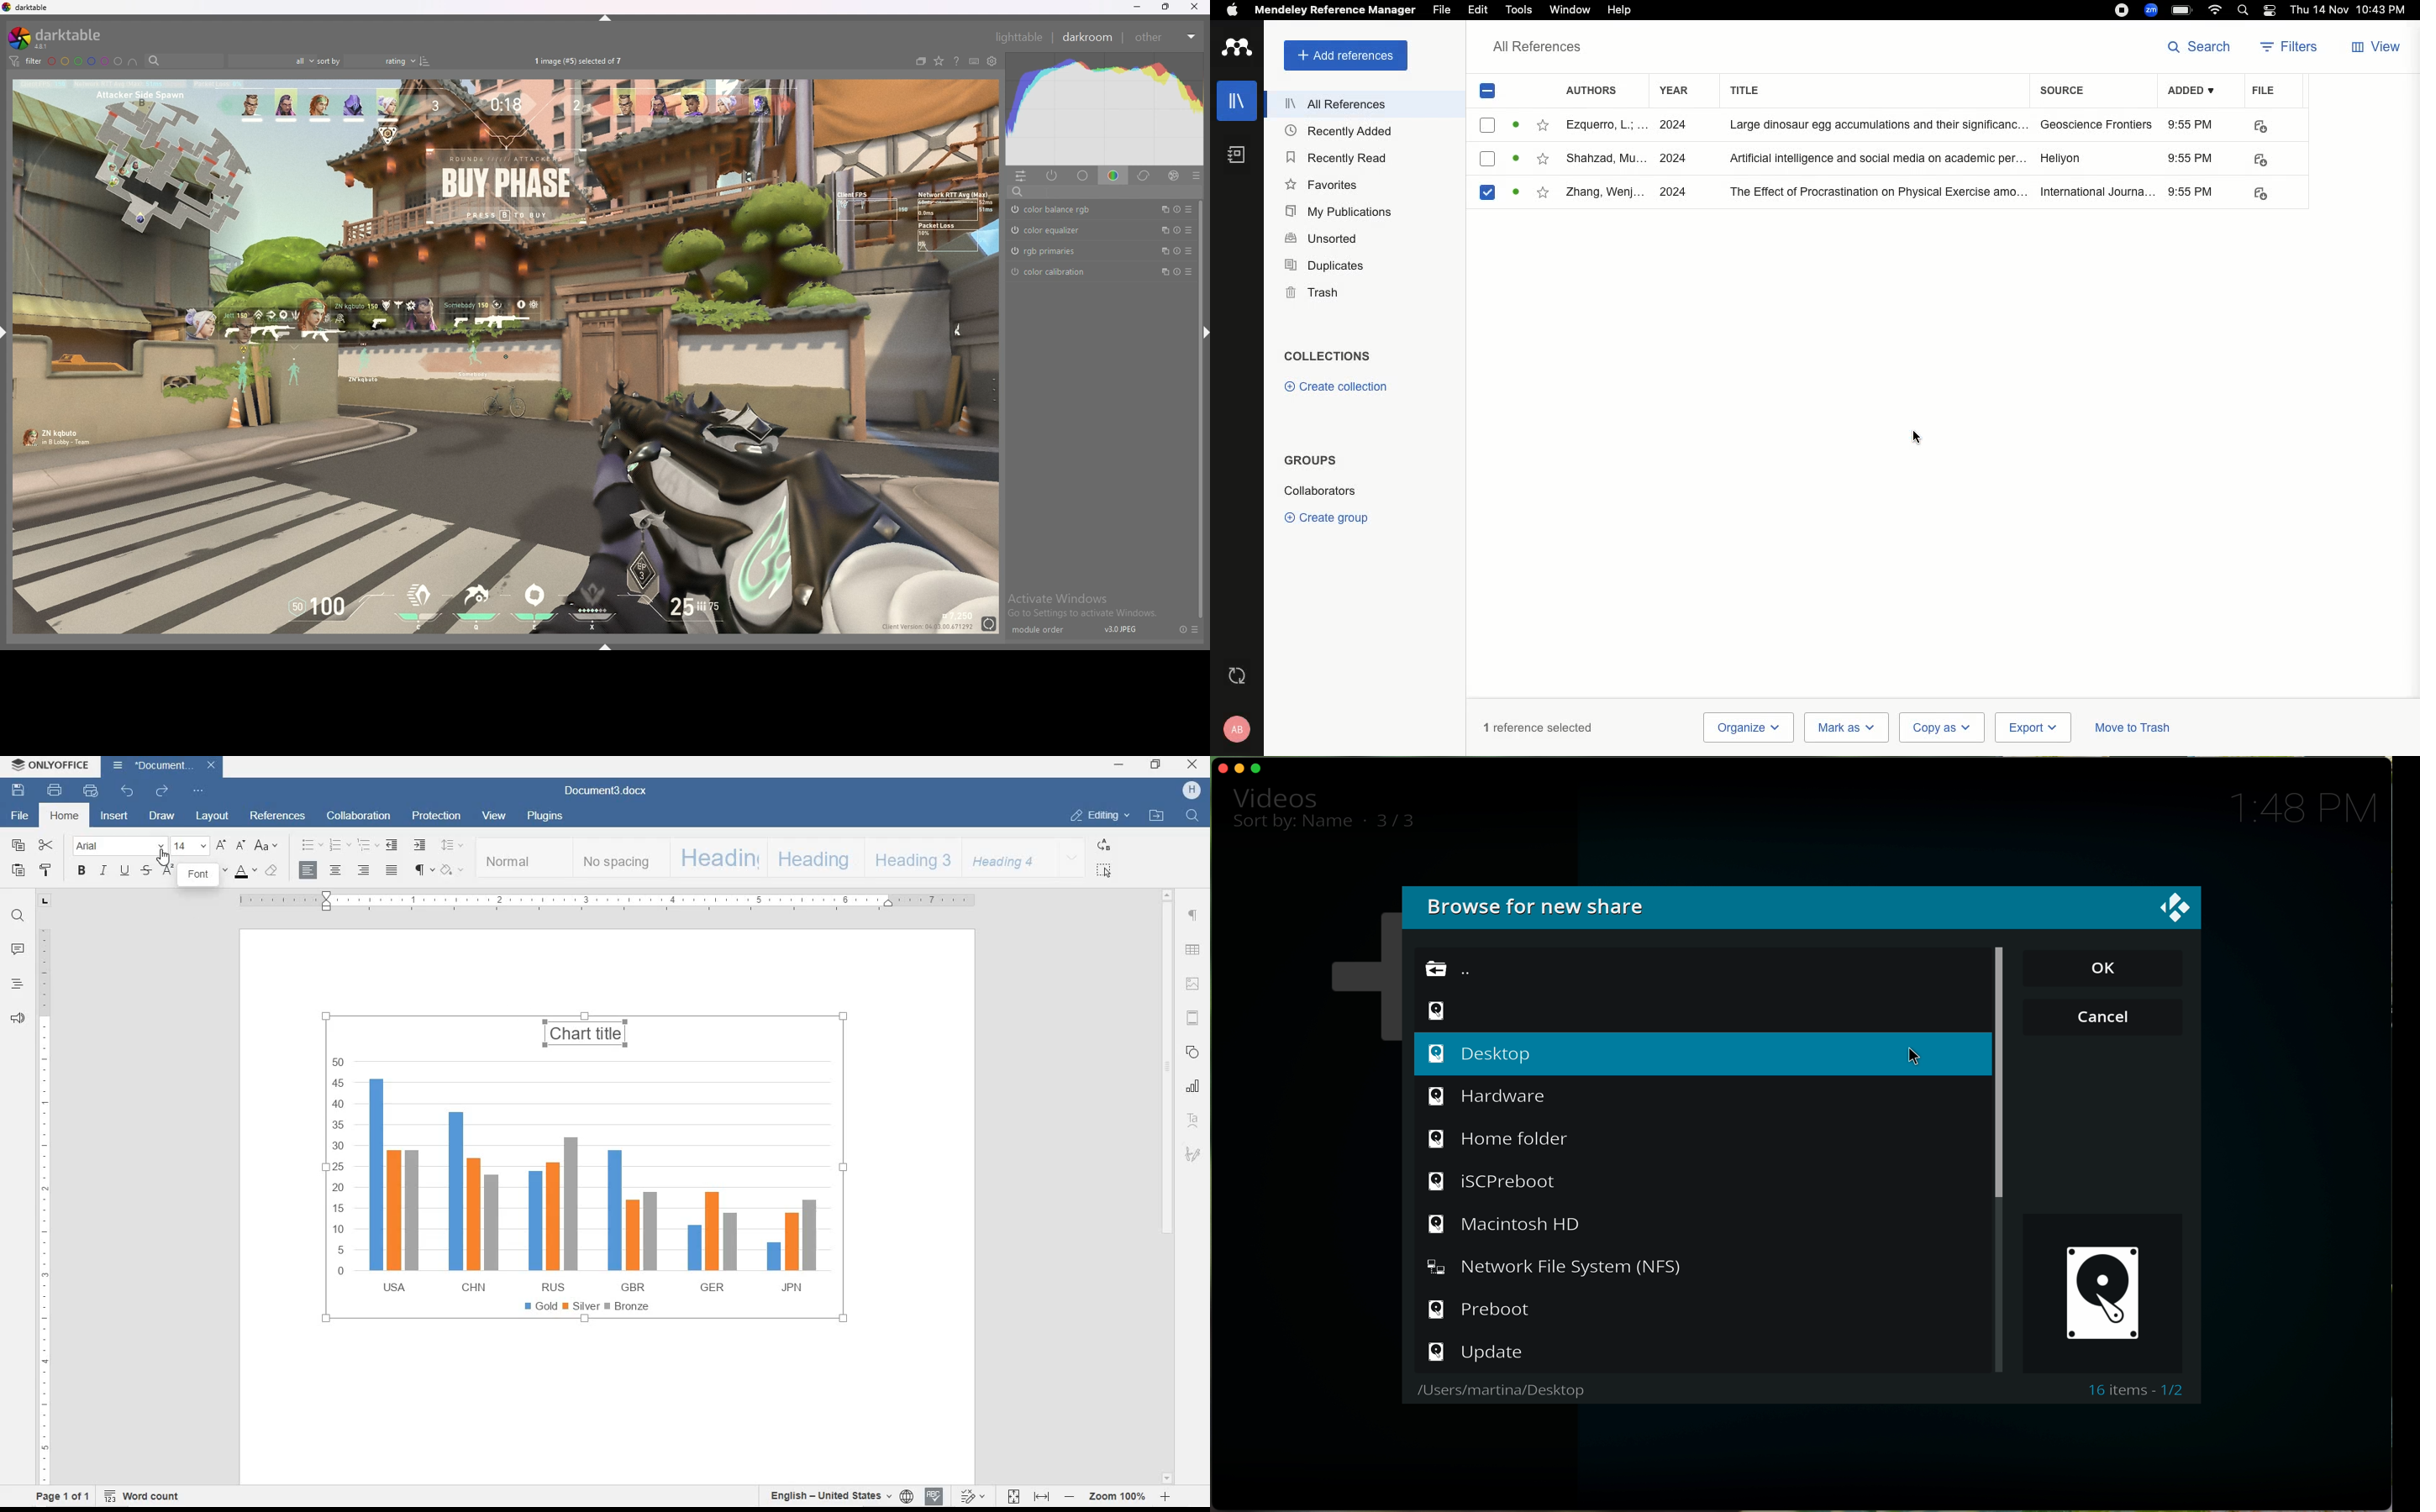 Image resolution: width=2436 pixels, height=1512 pixels. I want to click on change type of overlays, so click(938, 62).